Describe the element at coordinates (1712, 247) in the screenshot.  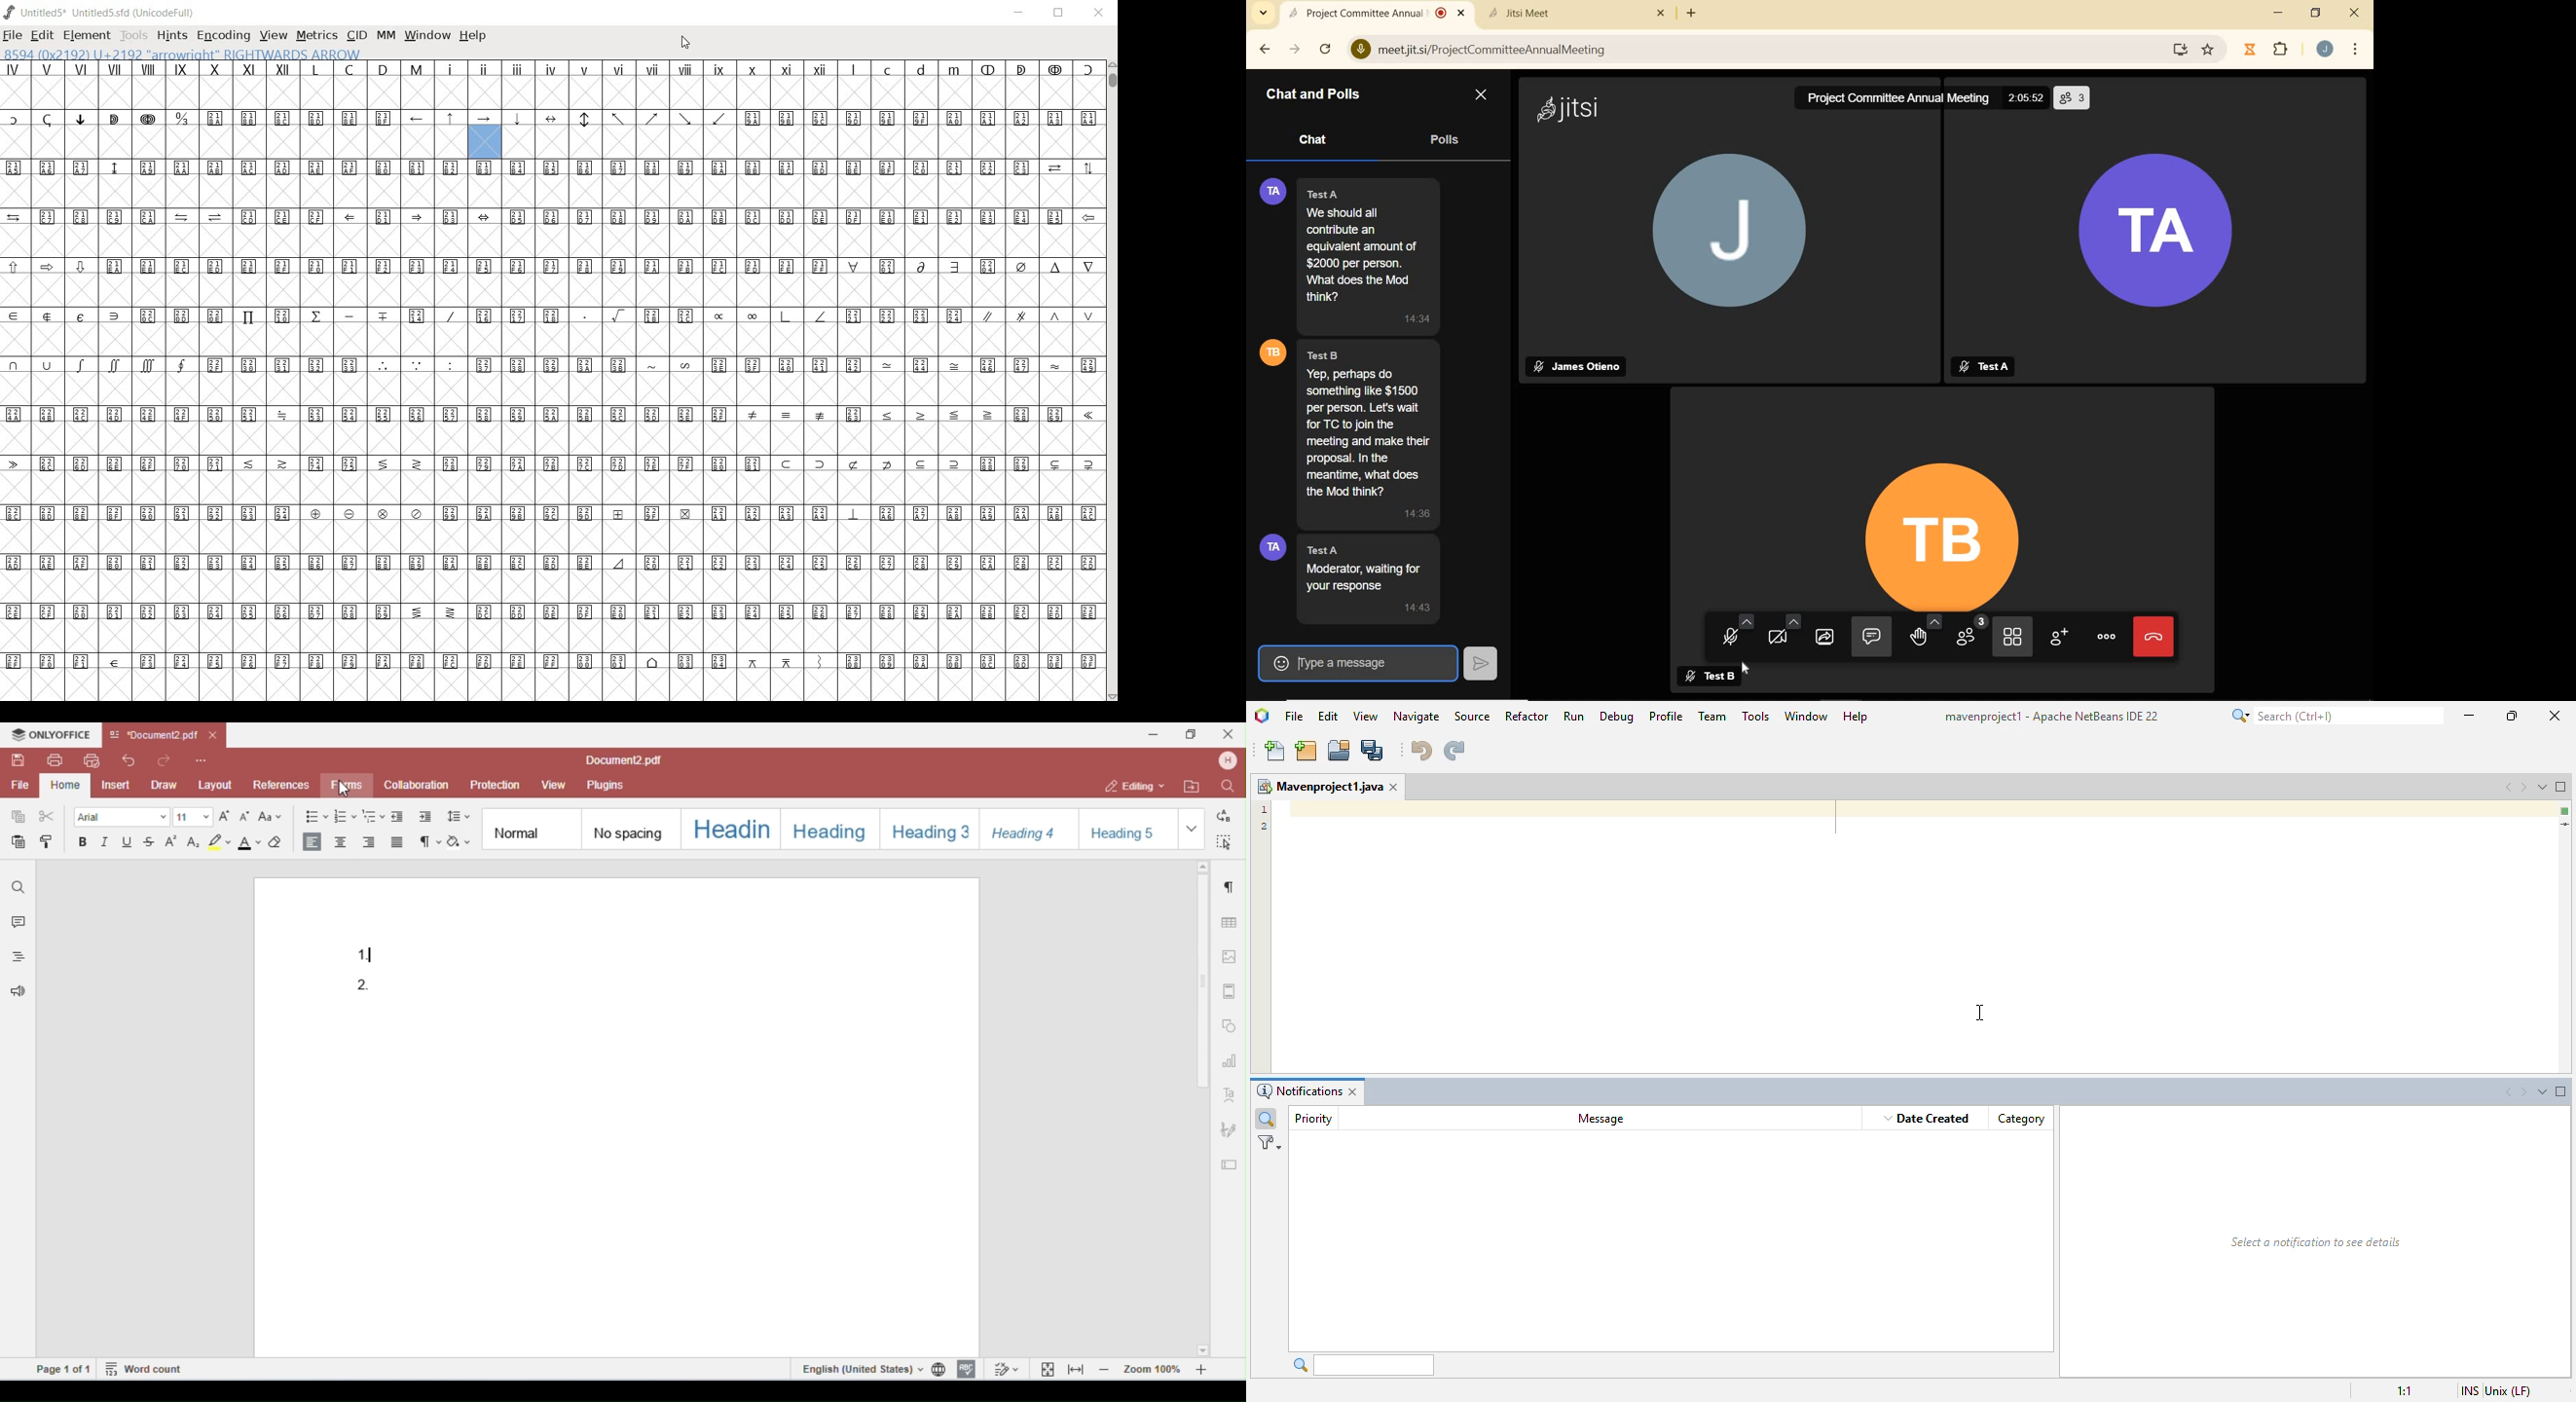
I see `J` at that location.